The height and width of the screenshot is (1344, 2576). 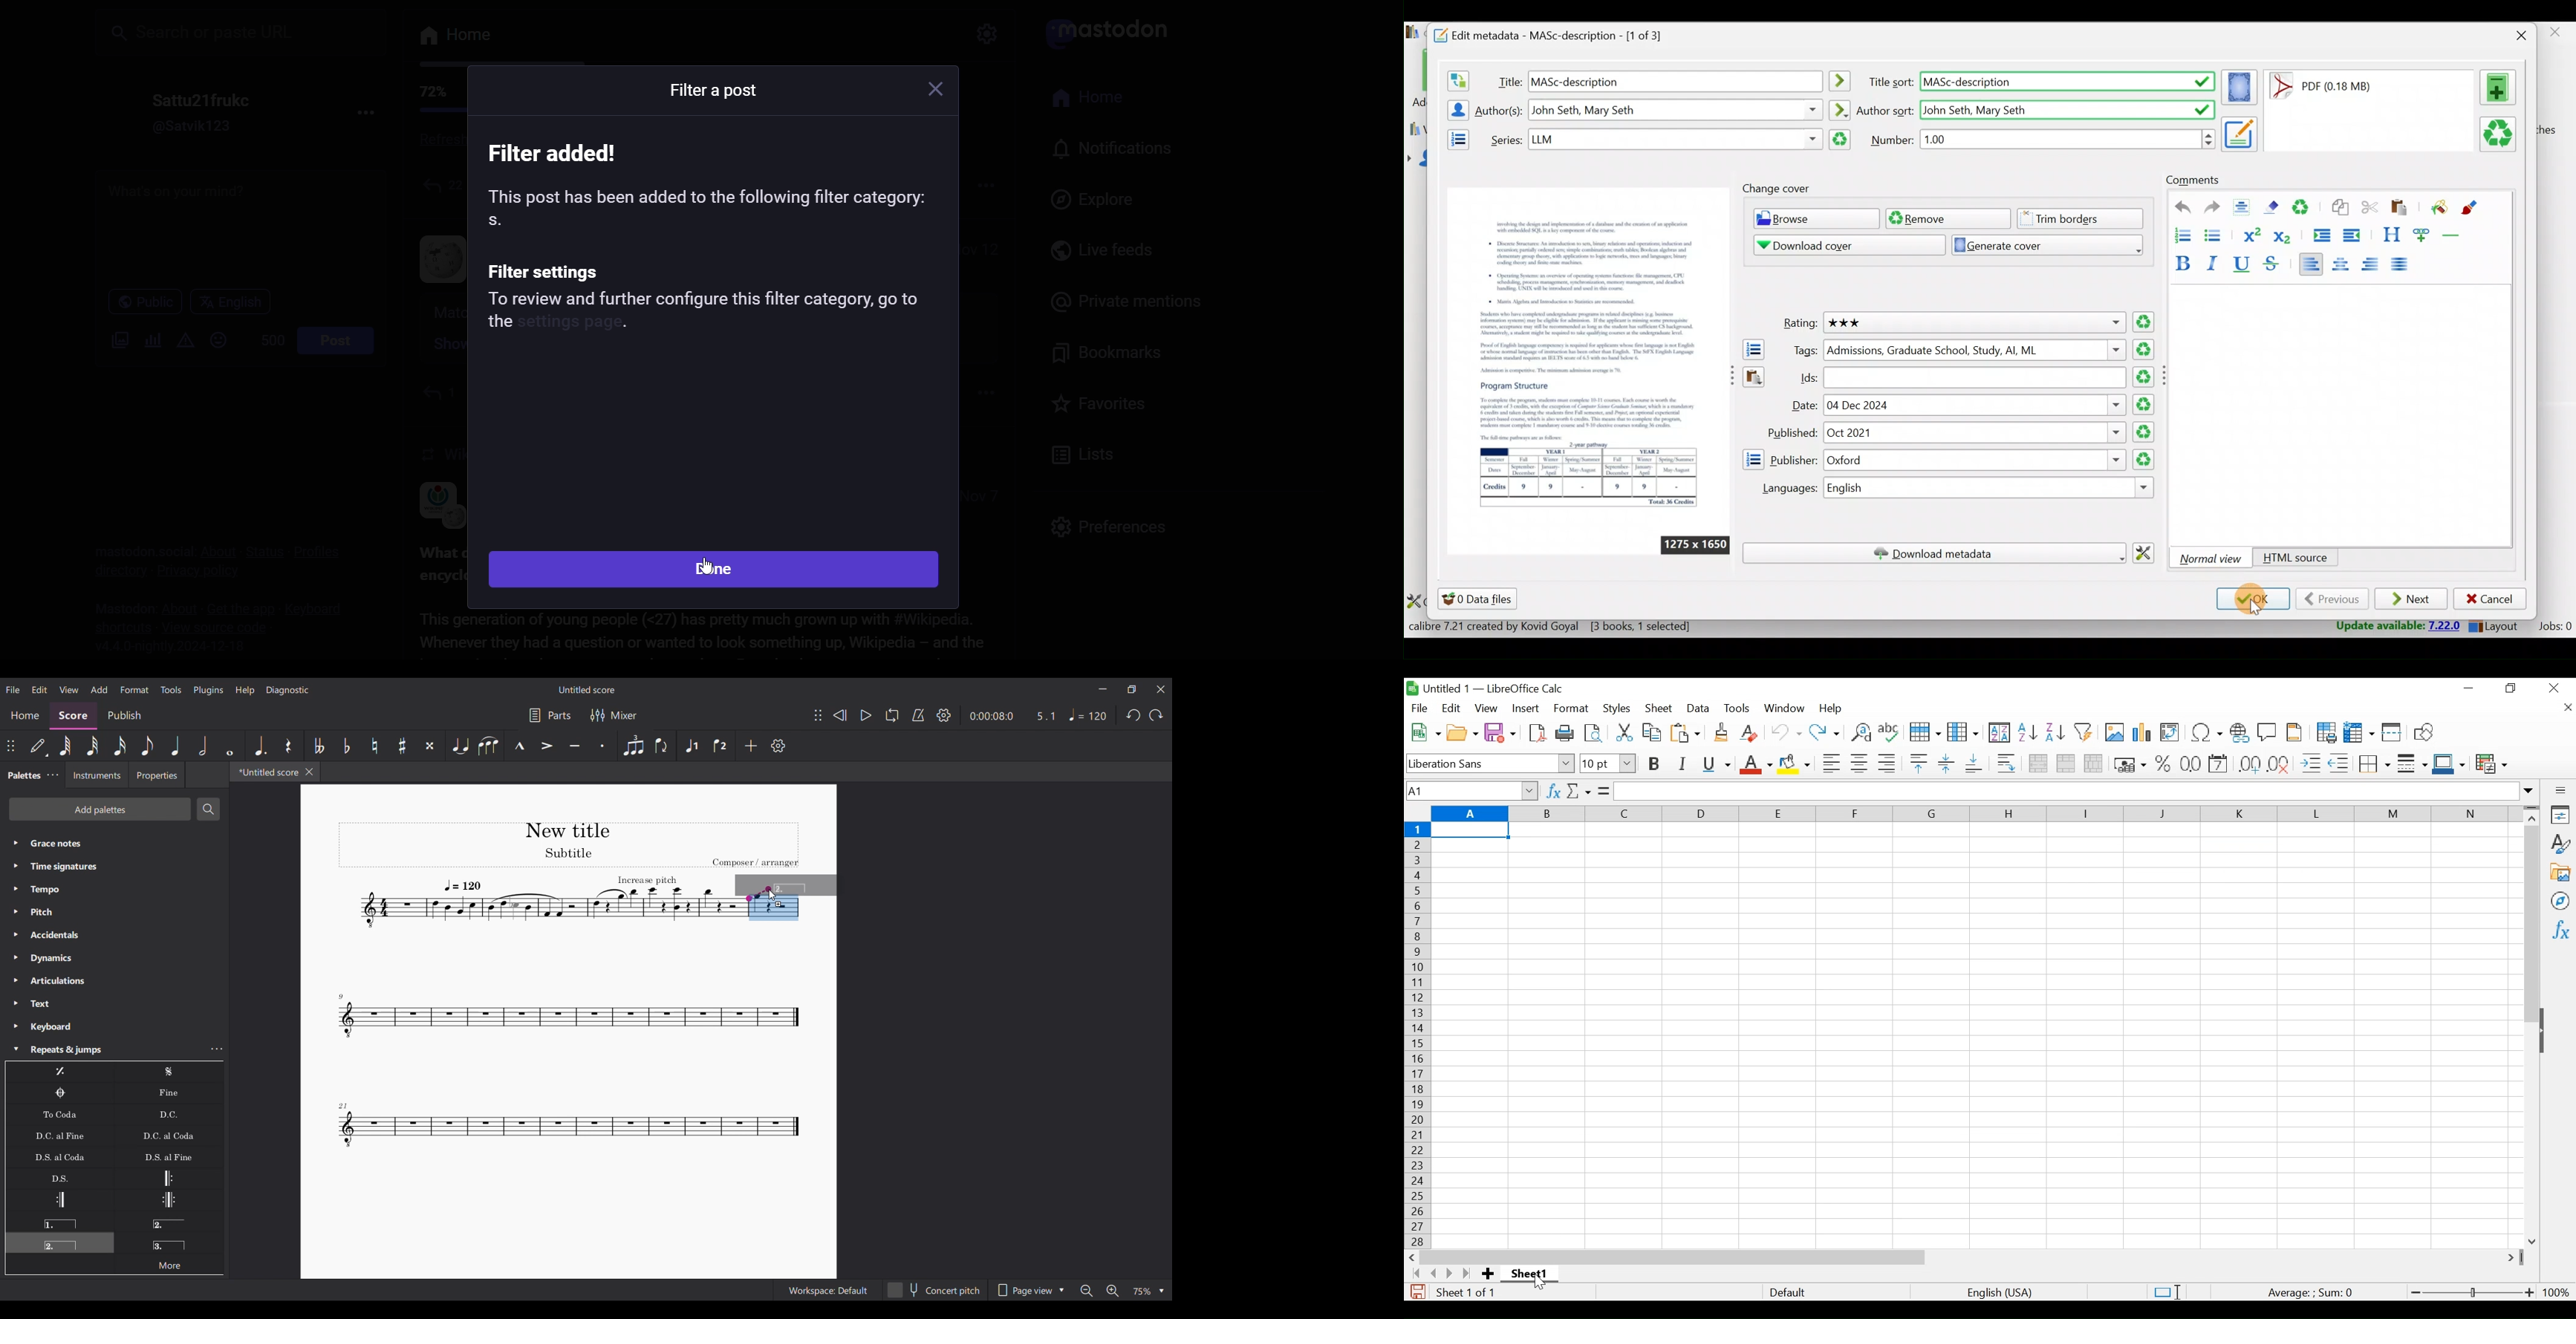 What do you see at coordinates (60, 1157) in the screenshot?
I see `D.S. al Coda` at bounding box center [60, 1157].